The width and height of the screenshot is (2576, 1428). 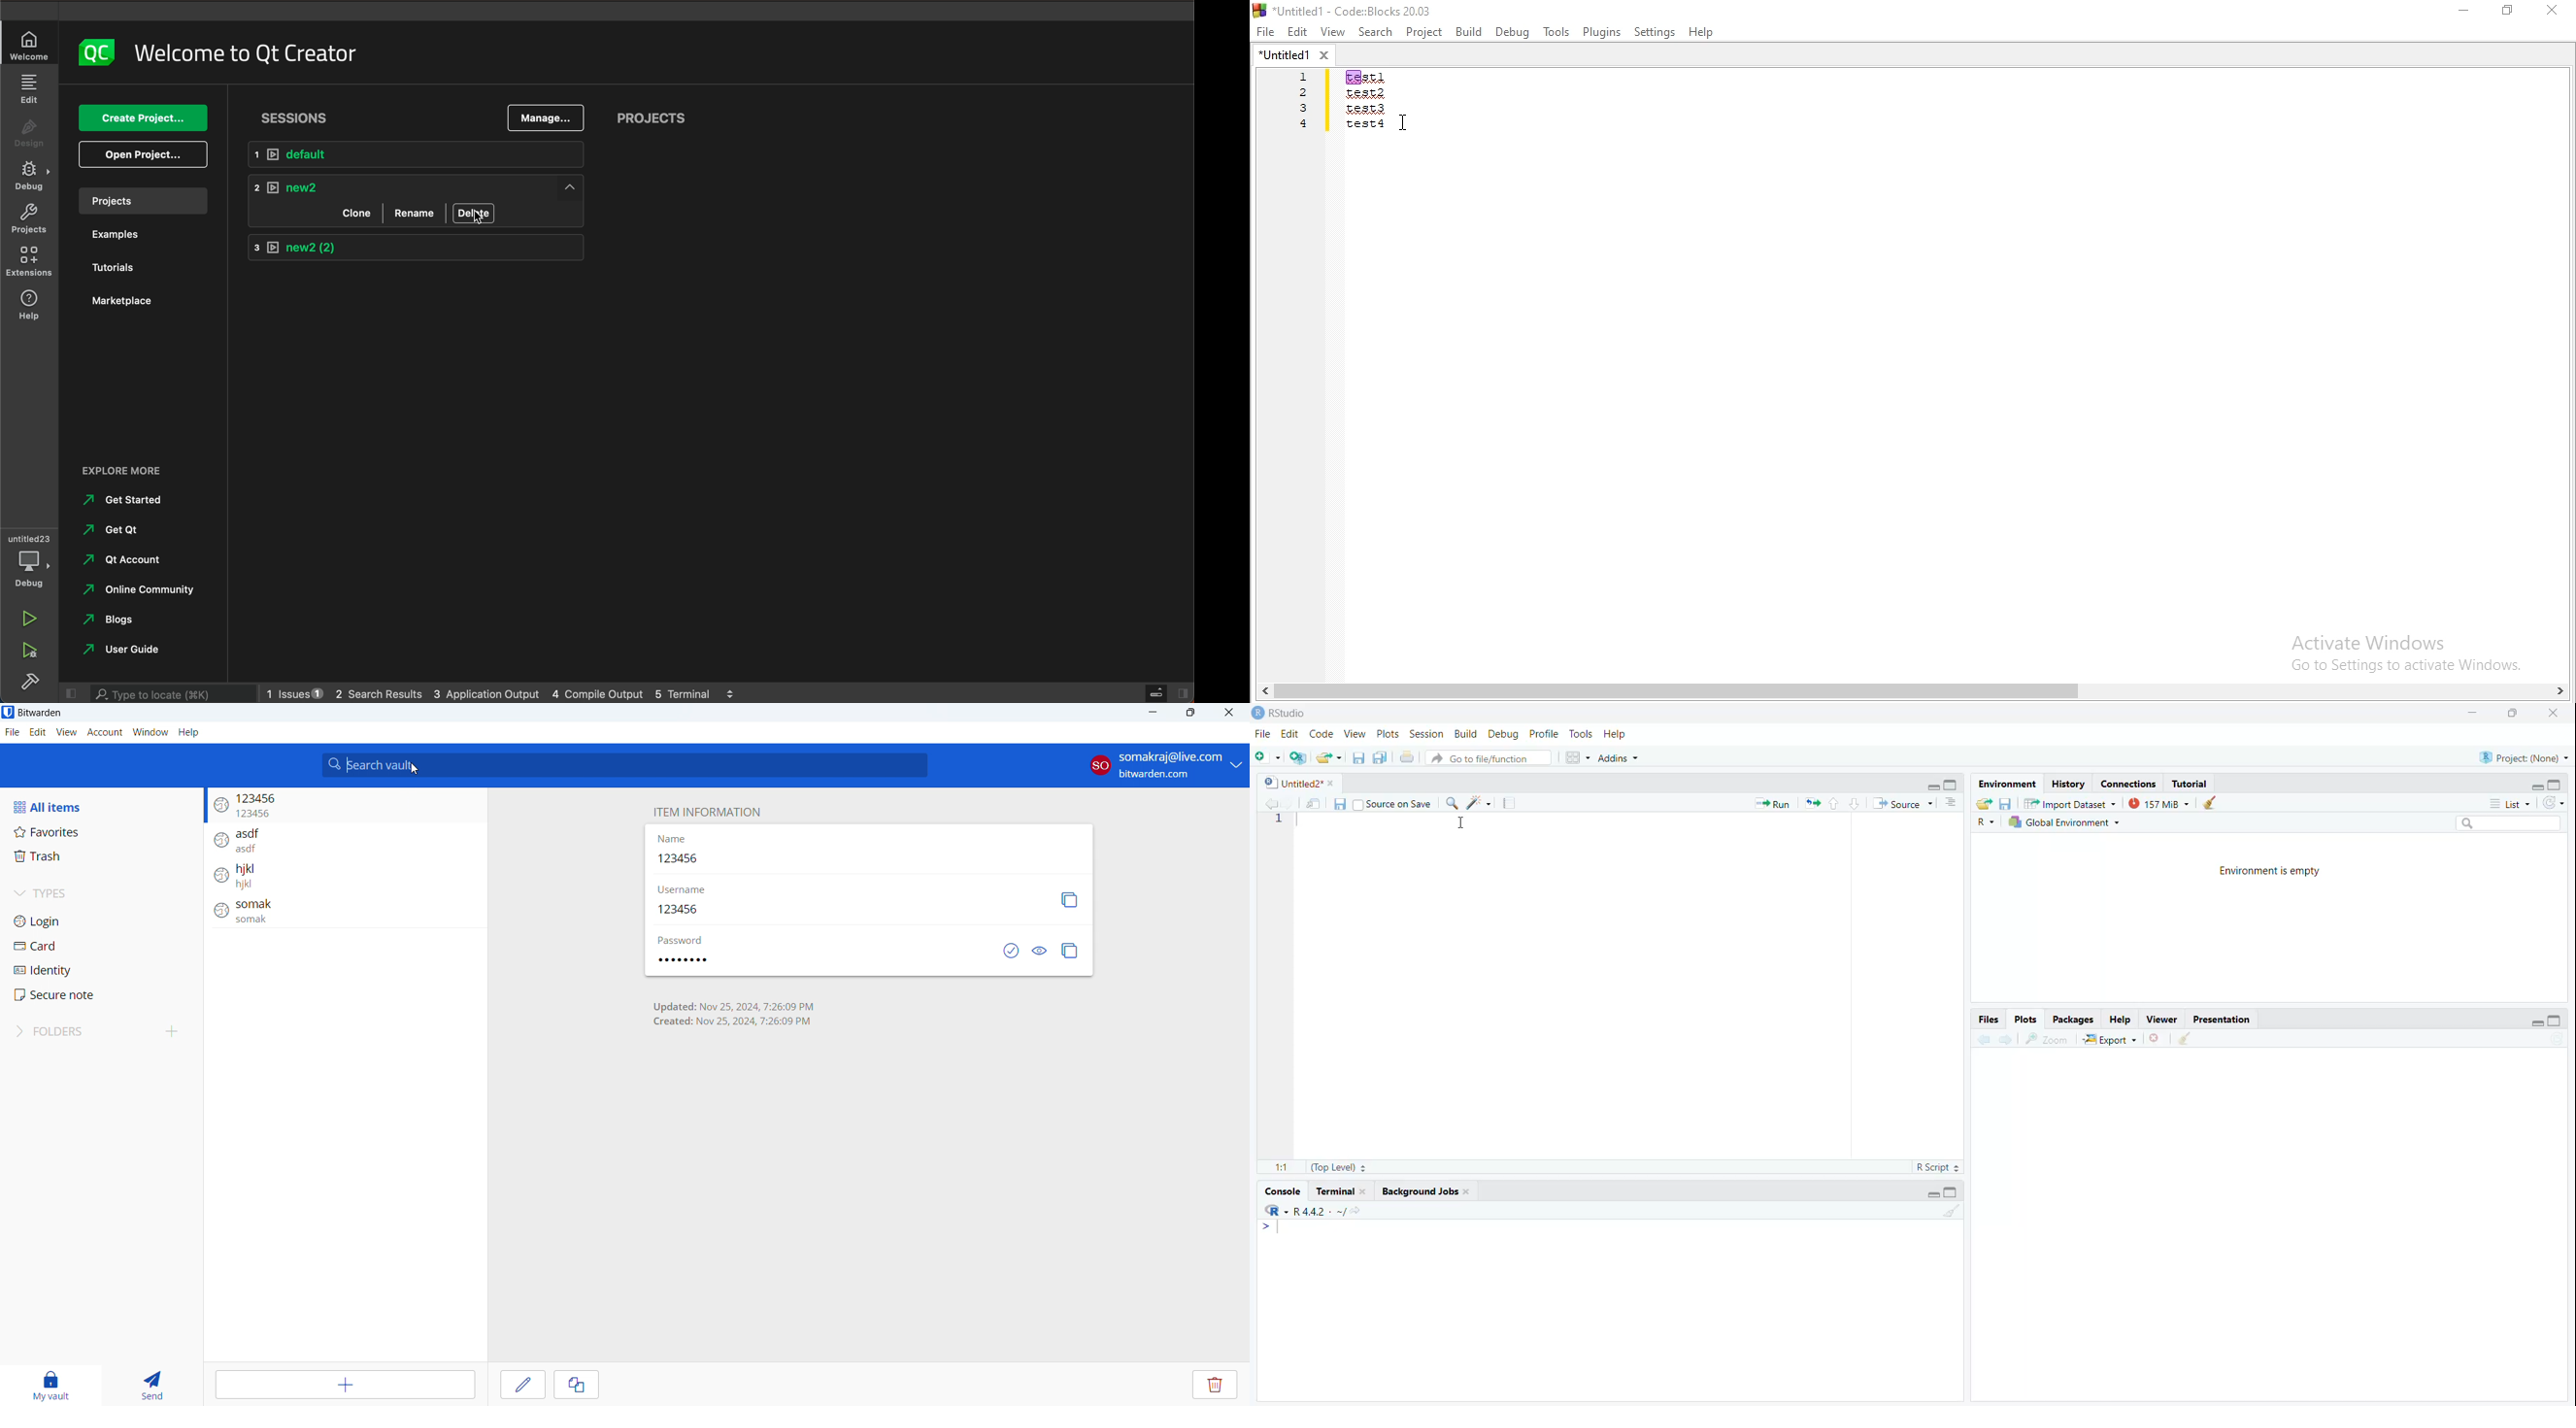 What do you see at coordinates (174, 694) in the screenshot?
I see `search` at bounding box center [174, 694].